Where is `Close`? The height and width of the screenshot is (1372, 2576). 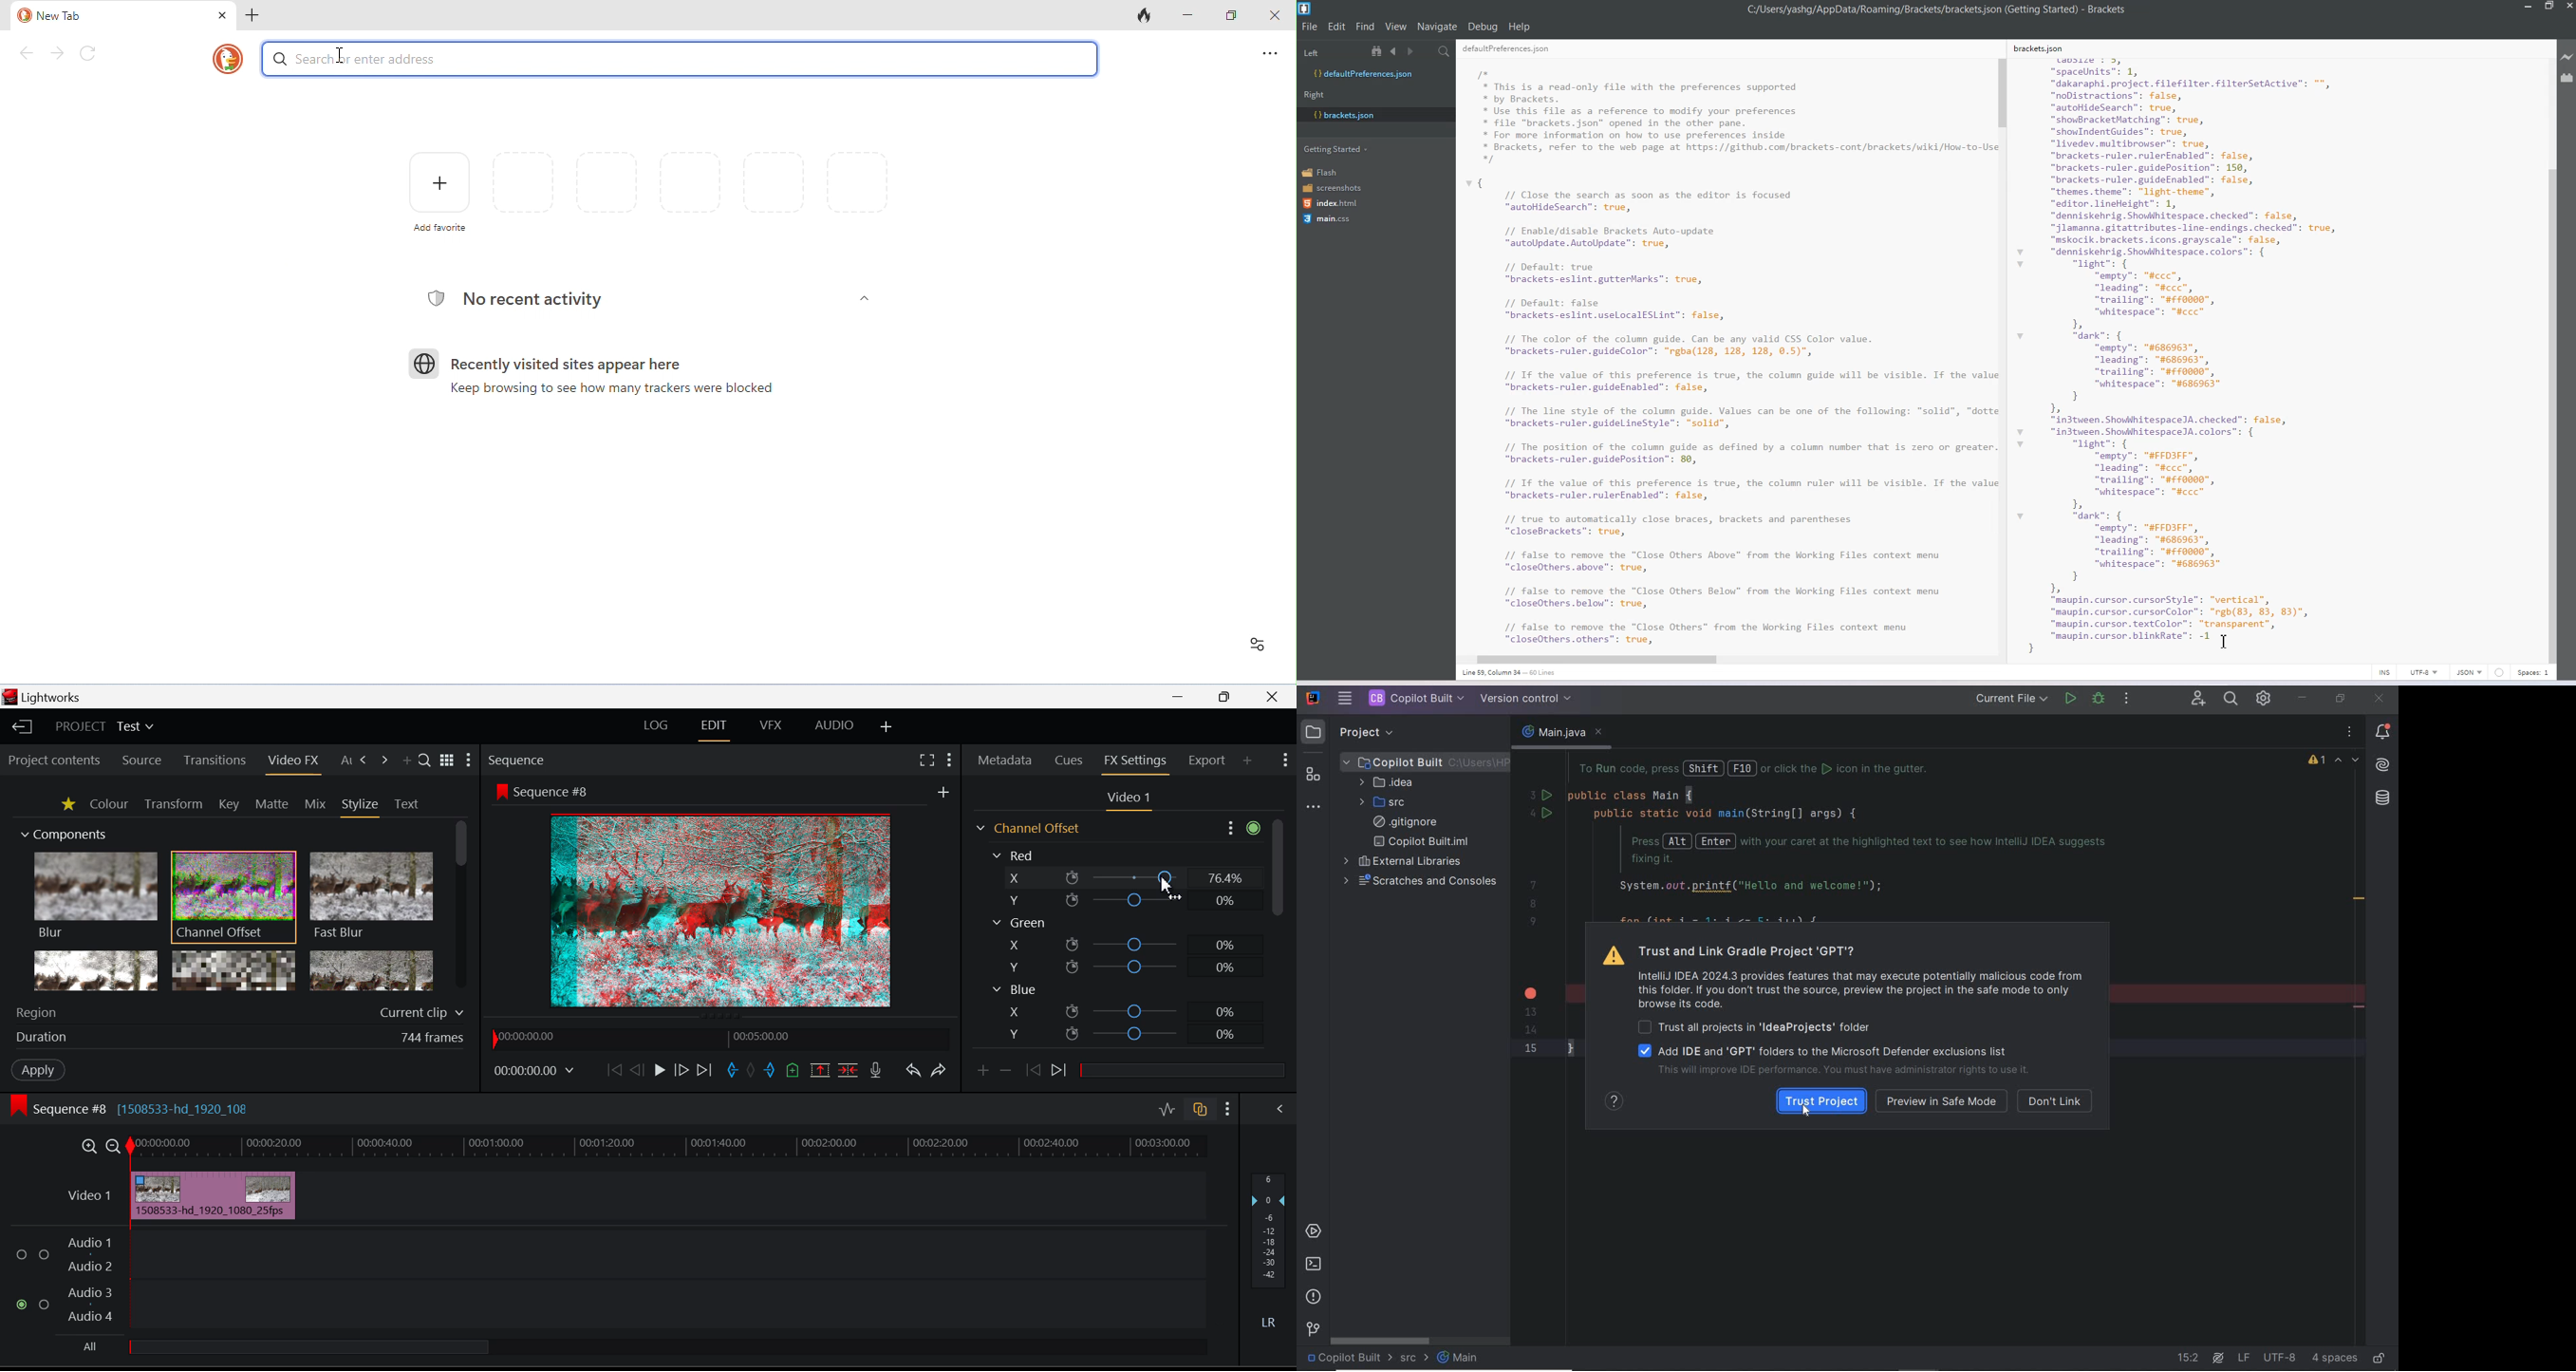 Close is located at coordinates (1272, 698).